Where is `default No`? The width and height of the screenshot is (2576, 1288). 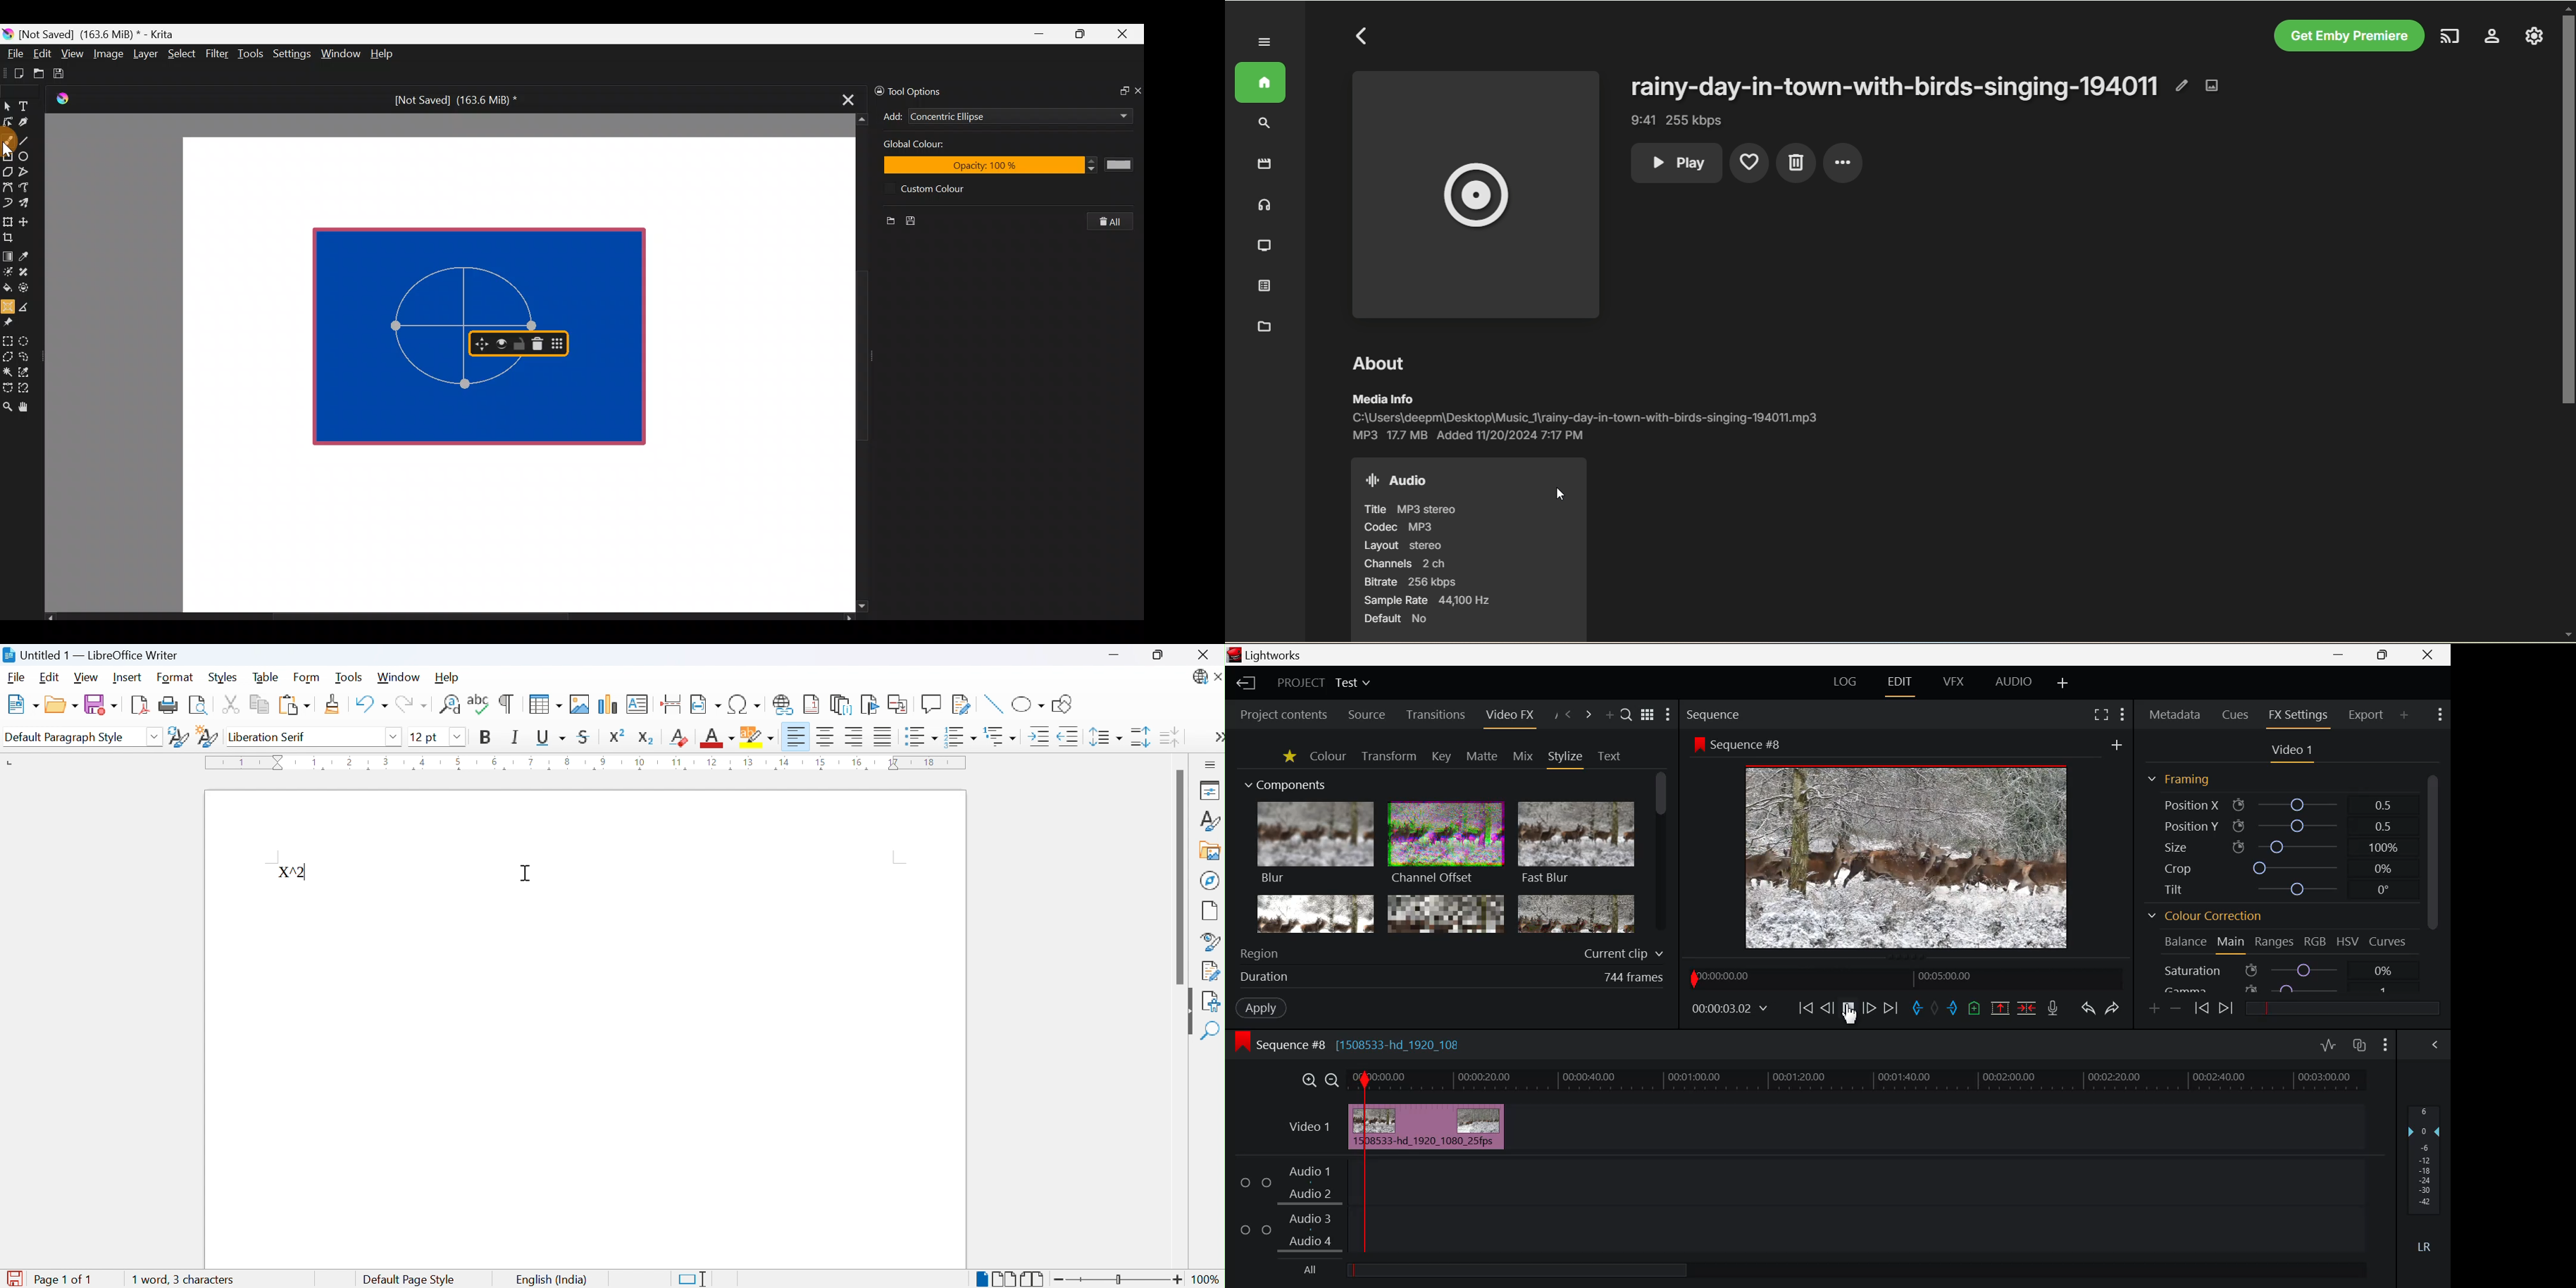
default No is located at coordinates (1404, 619).